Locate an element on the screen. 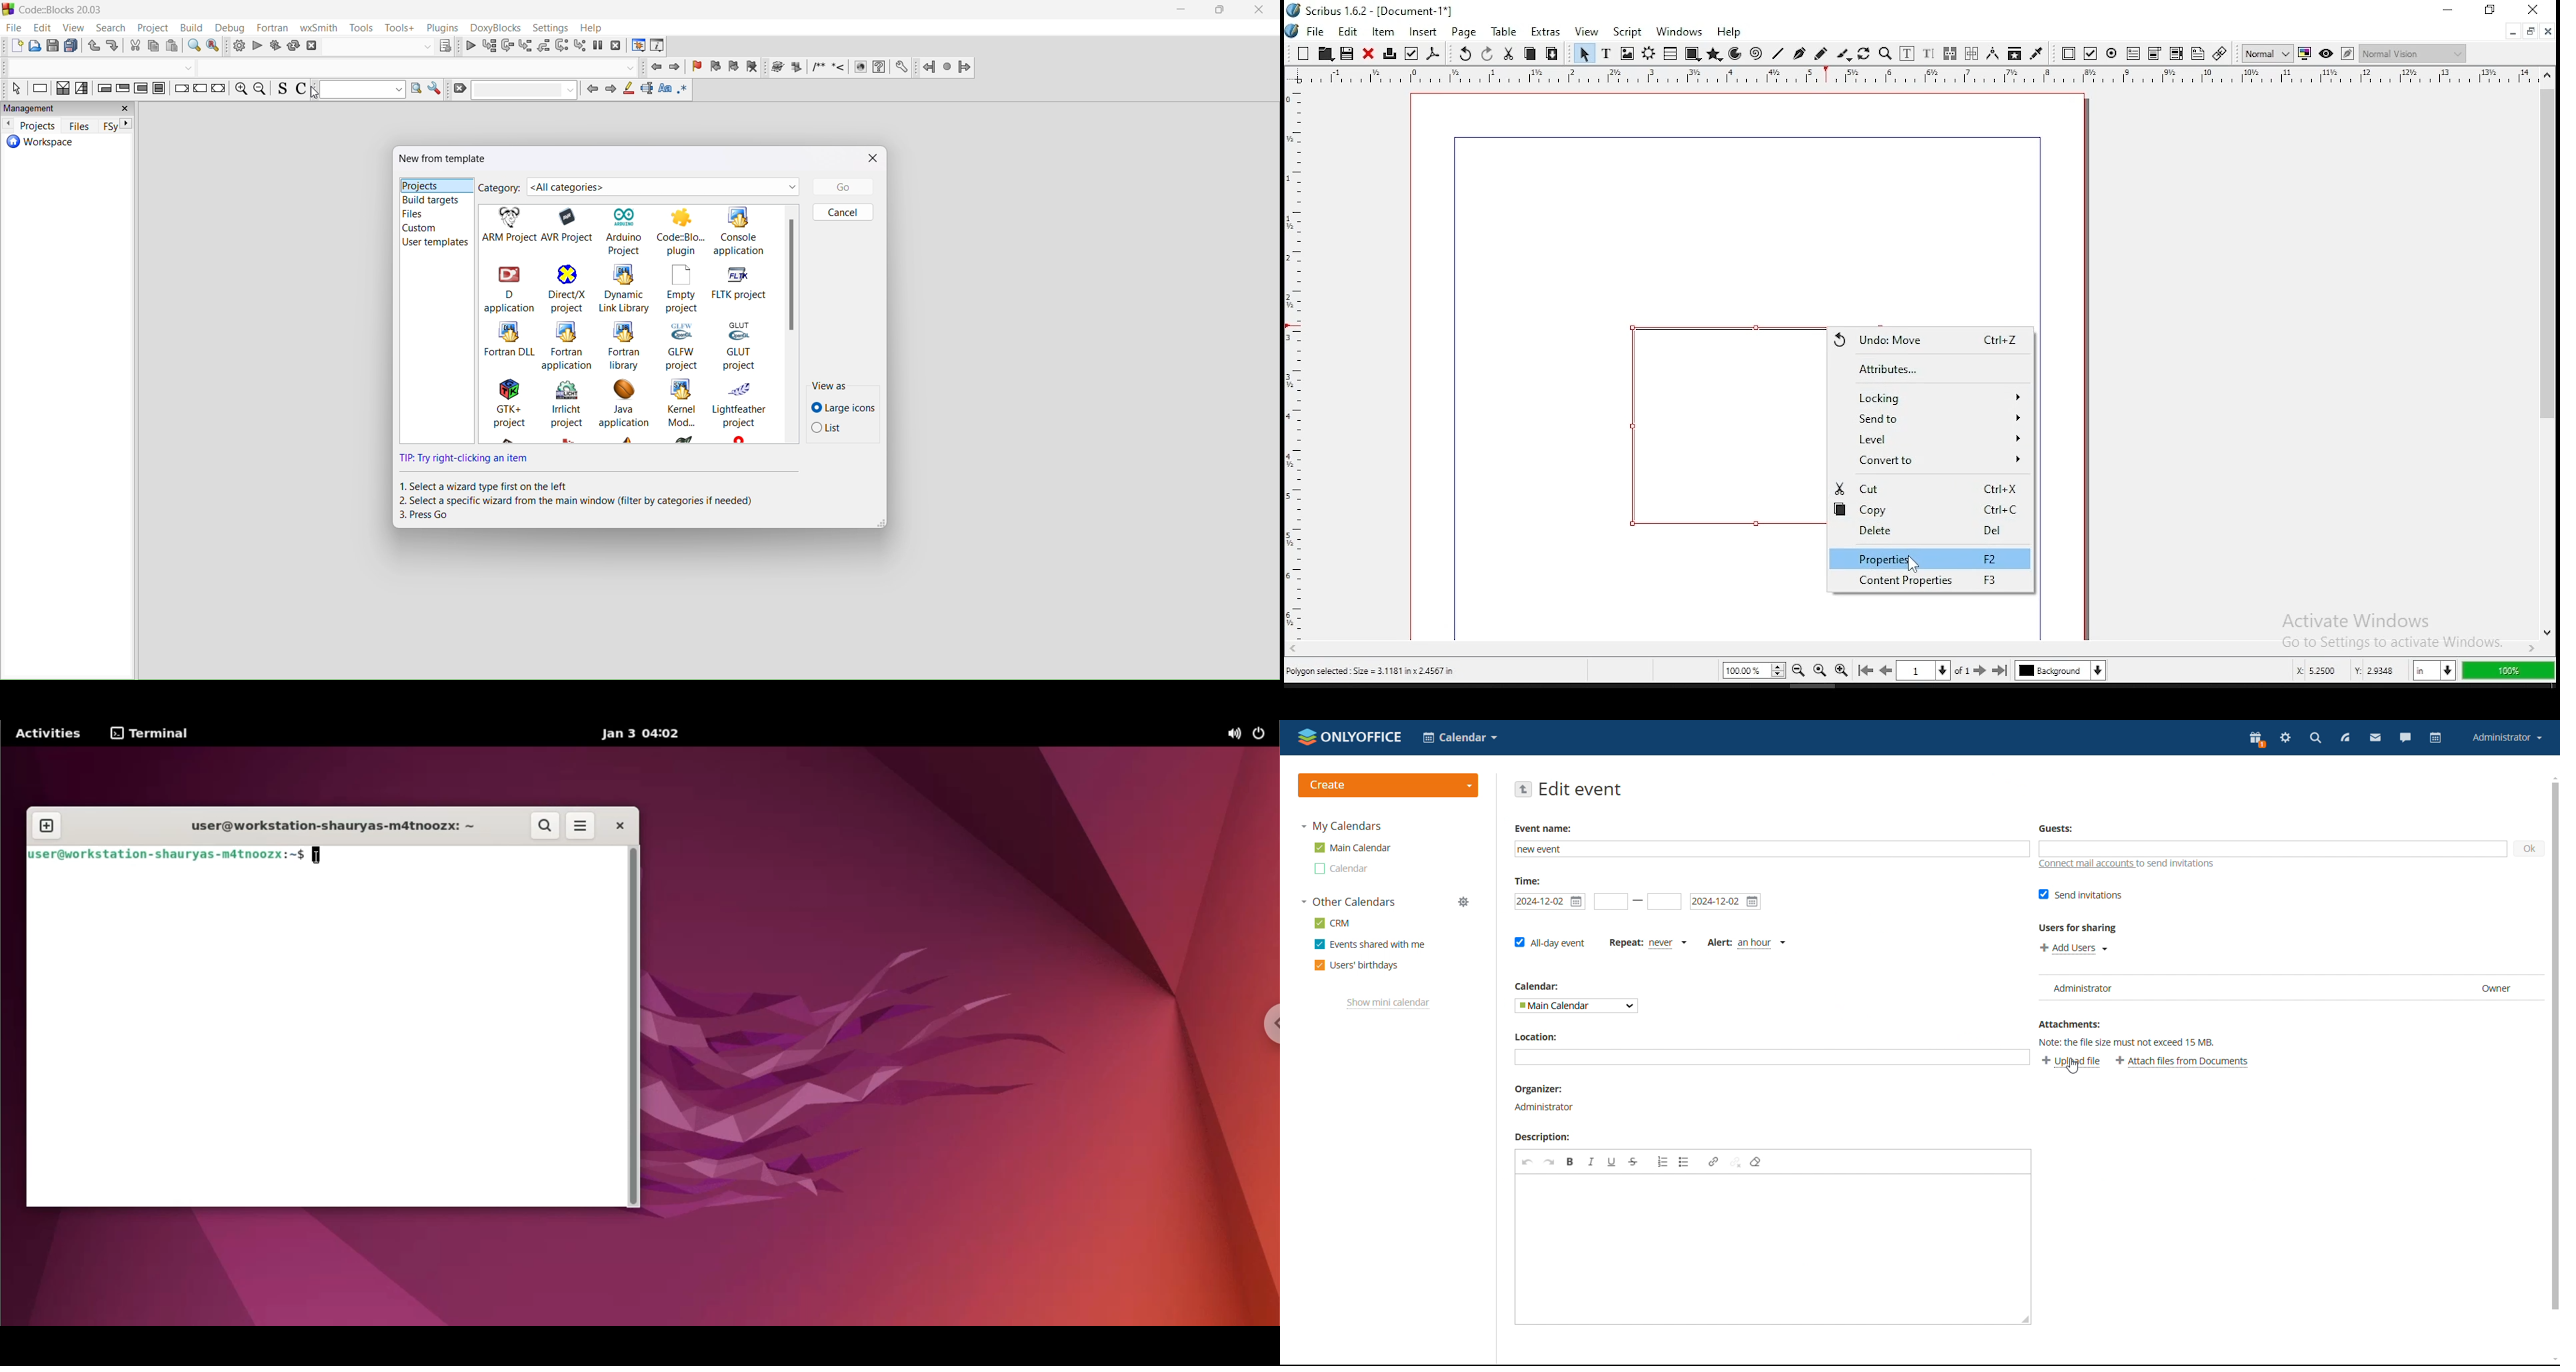 The image size is (2576, 1372). pdf list box is located at coordinates (2156, 55).